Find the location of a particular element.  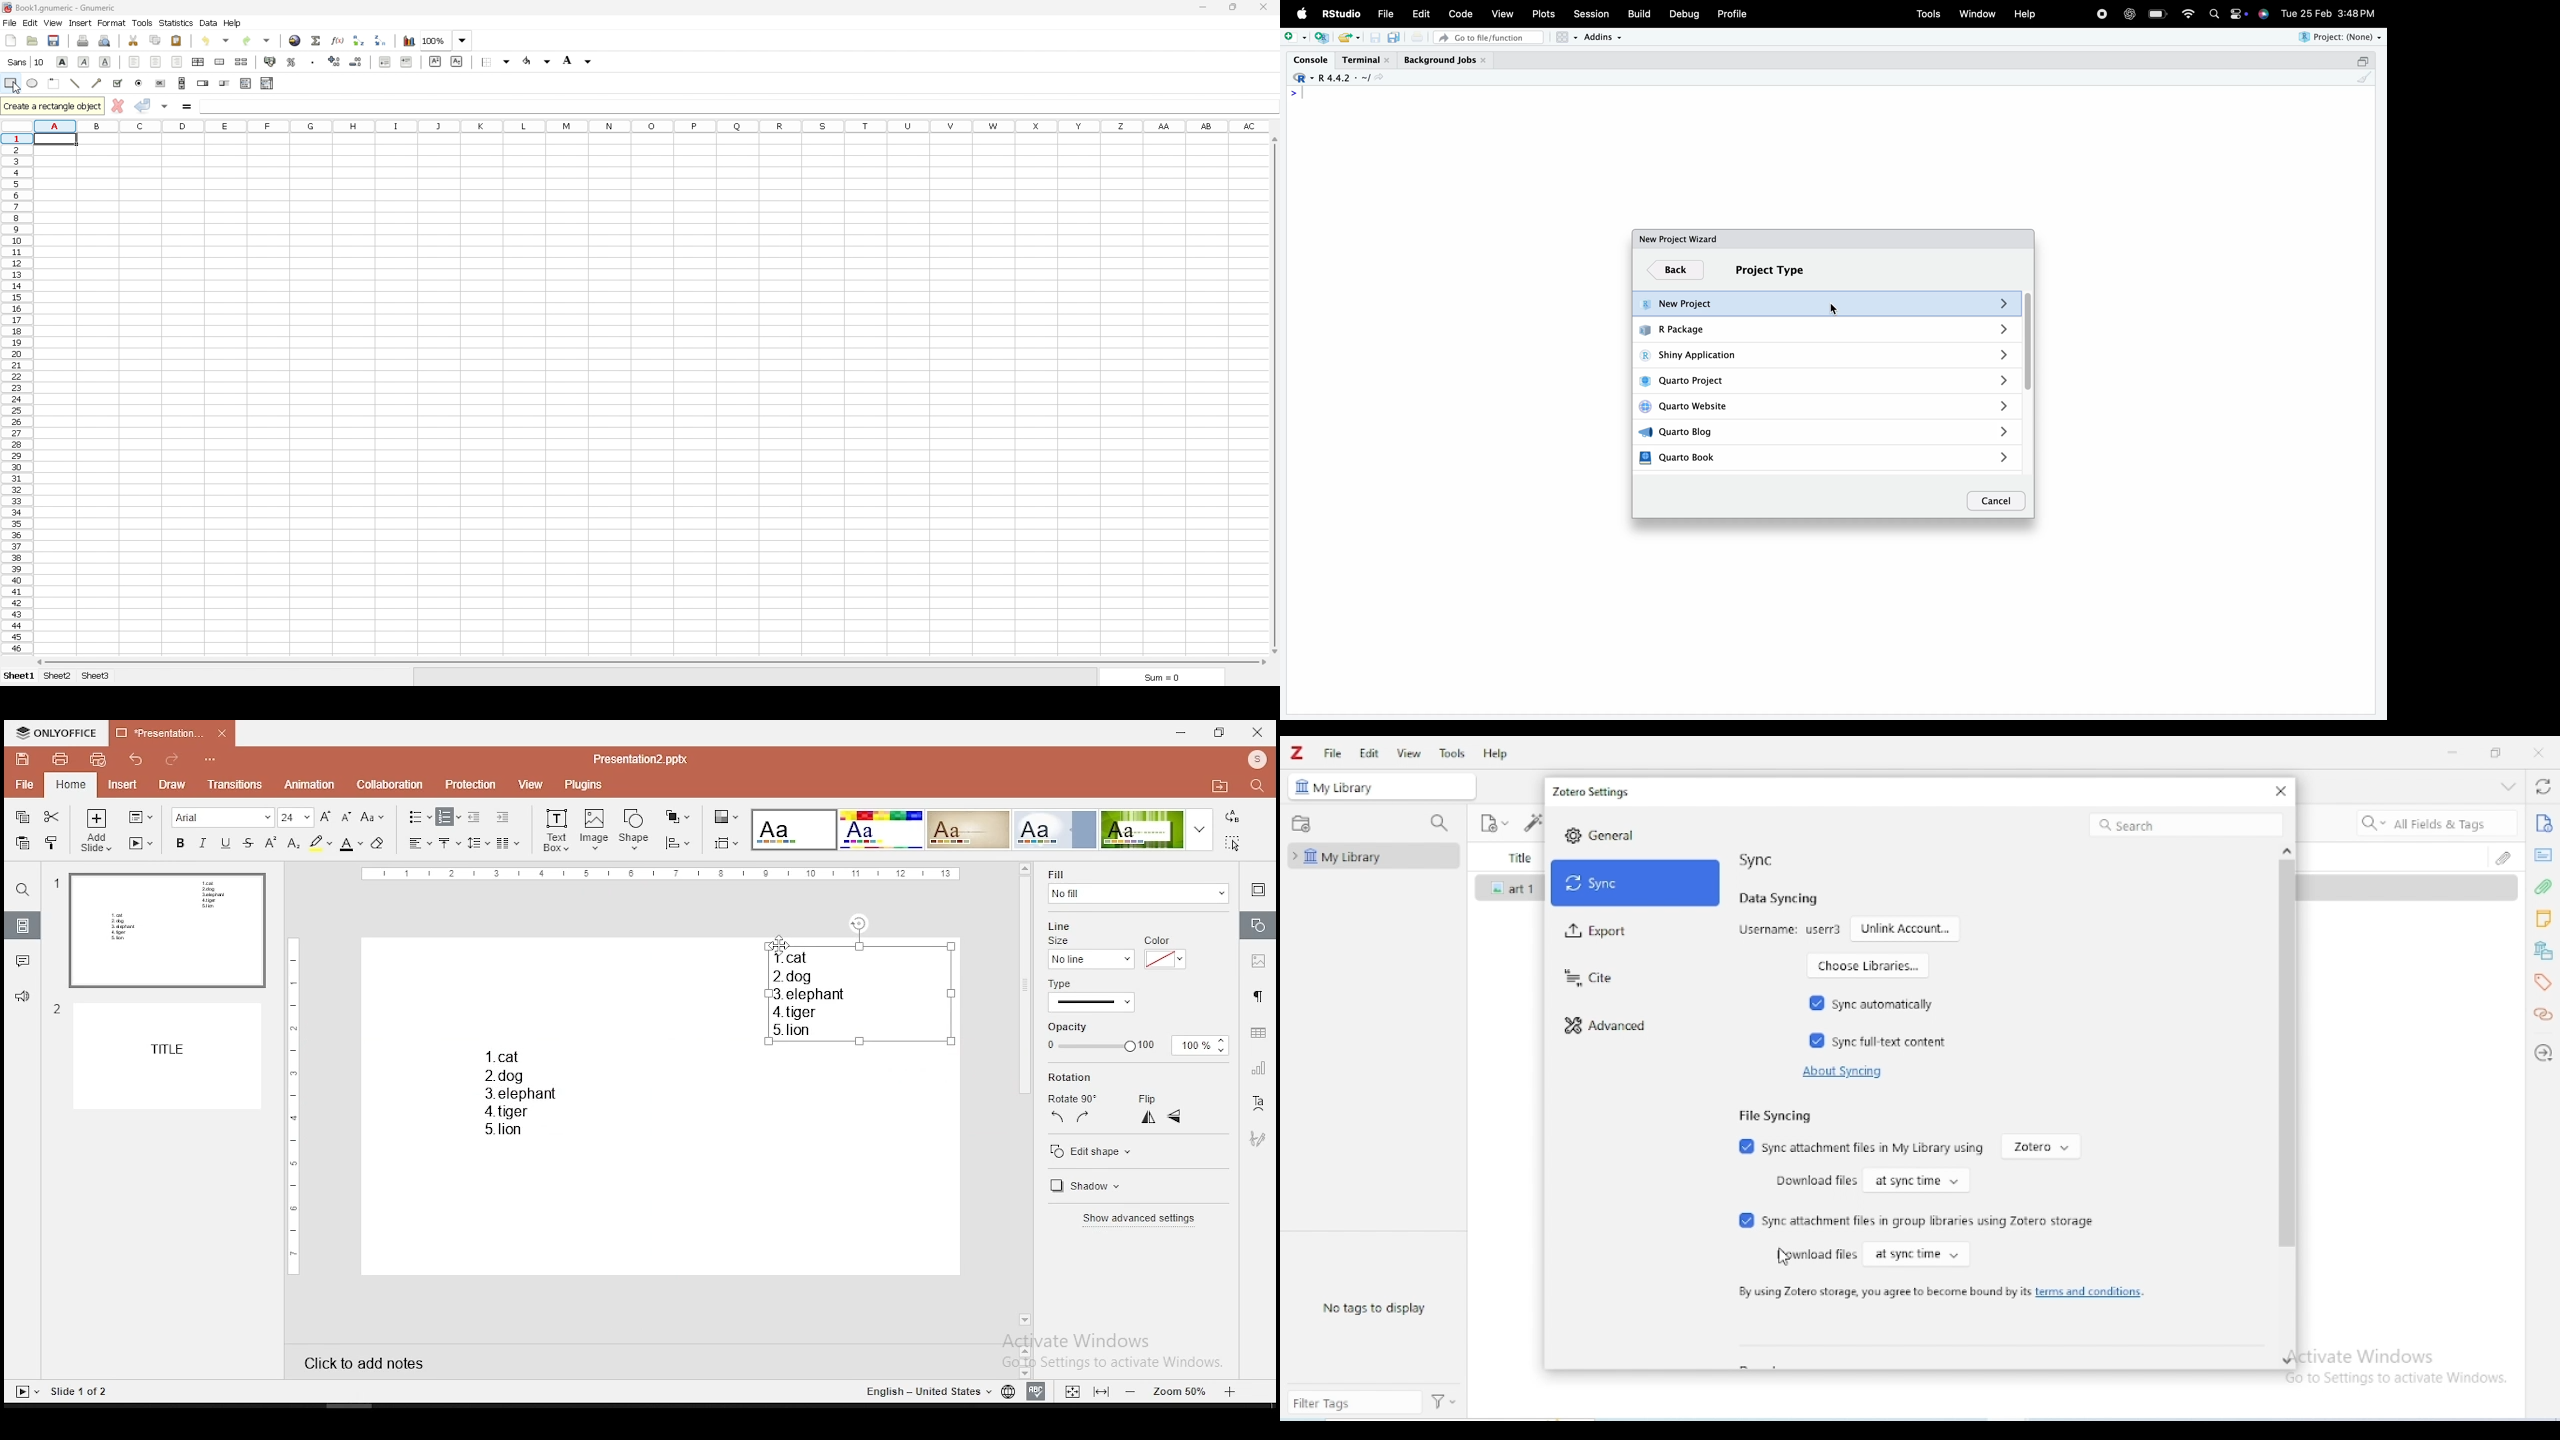

actions is located at coordinates (1444, 1402).